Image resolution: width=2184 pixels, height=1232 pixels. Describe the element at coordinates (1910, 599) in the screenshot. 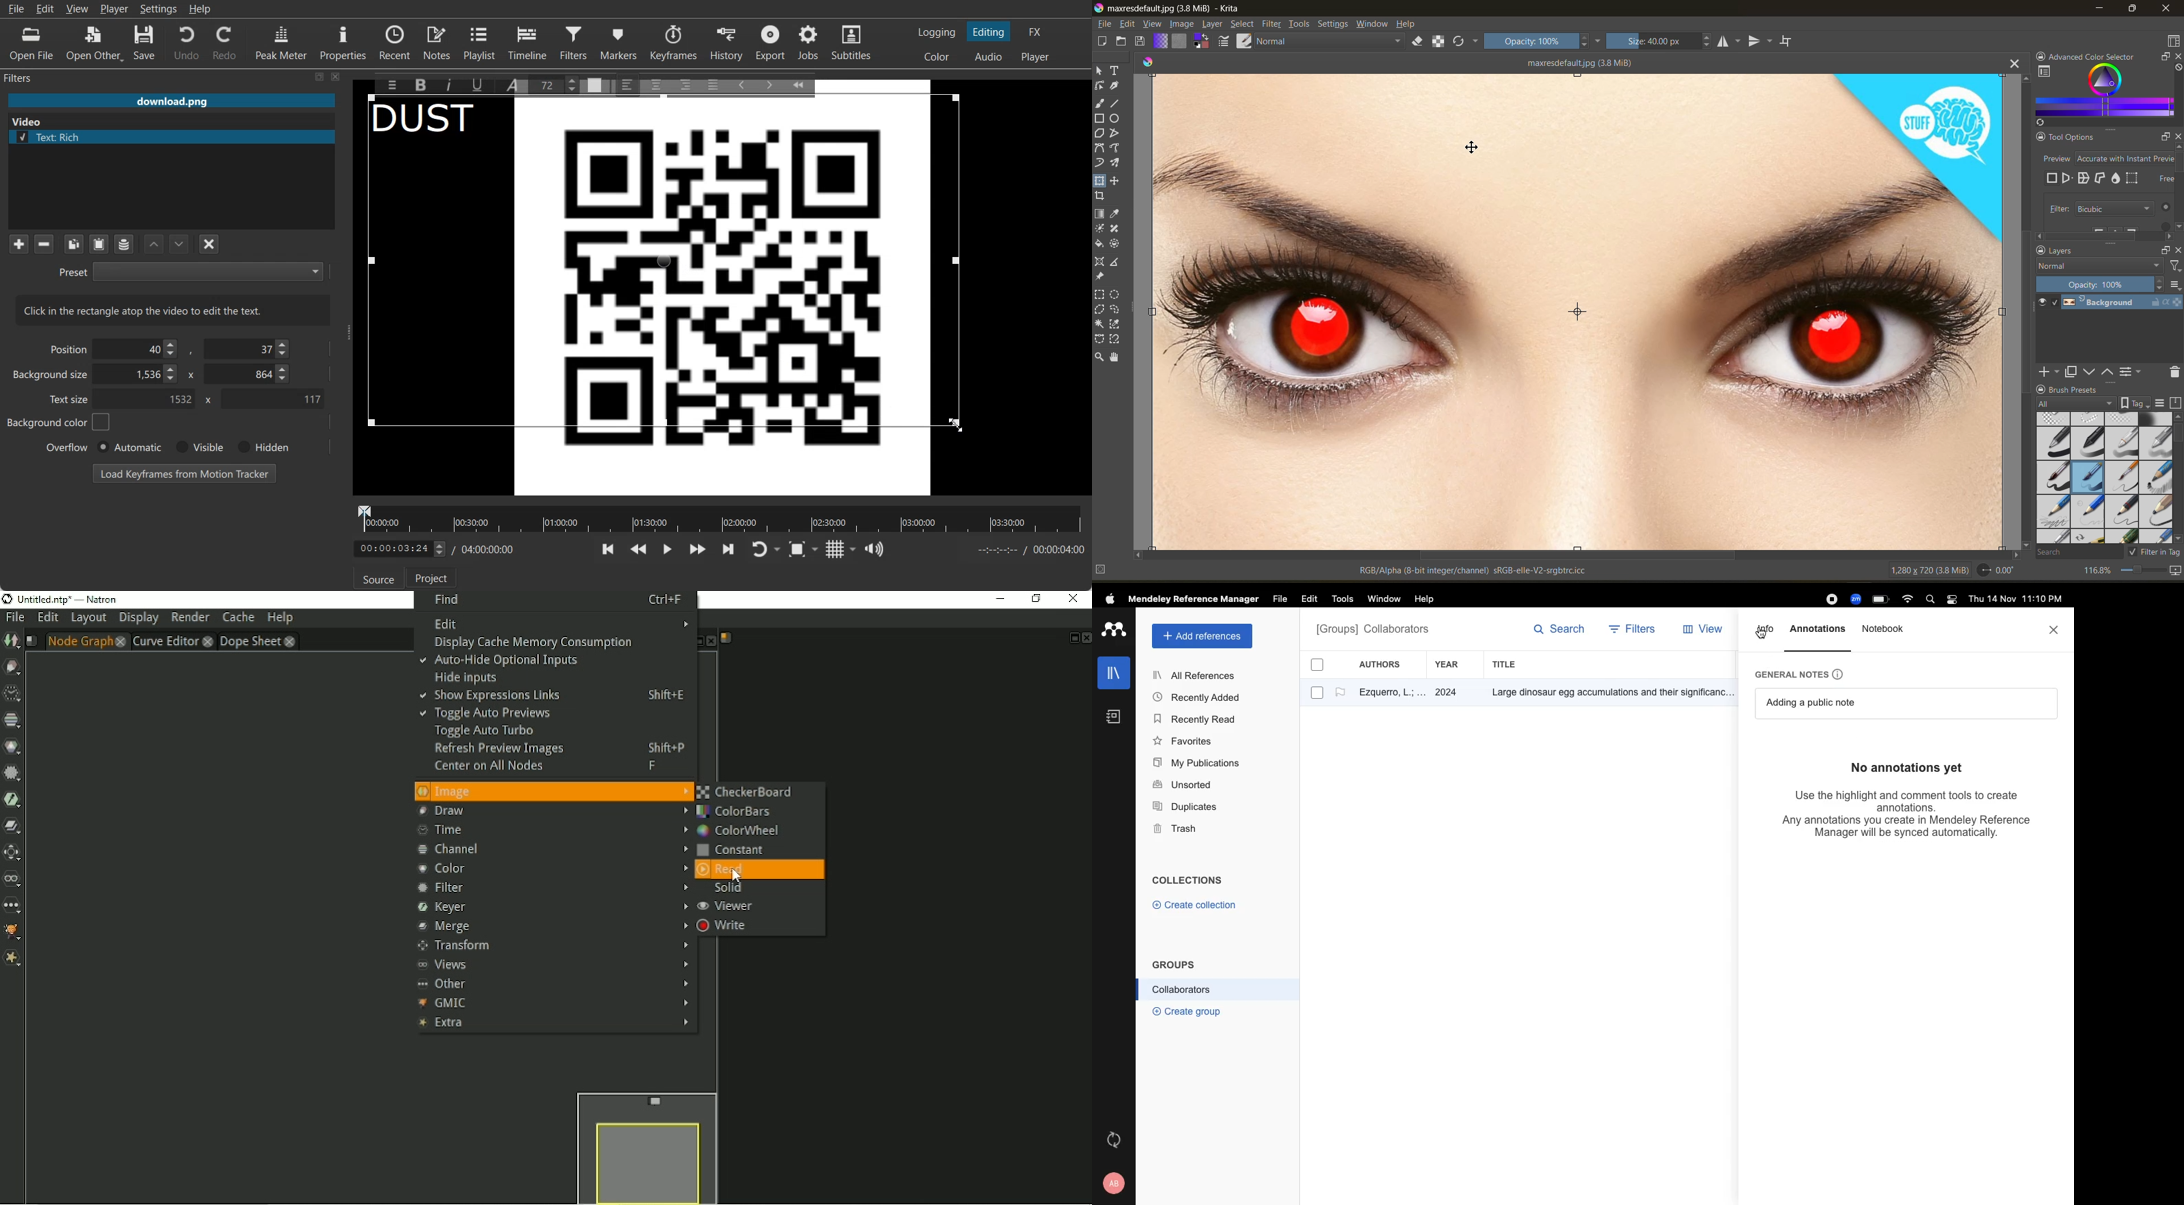

I see `wifi` at that location.